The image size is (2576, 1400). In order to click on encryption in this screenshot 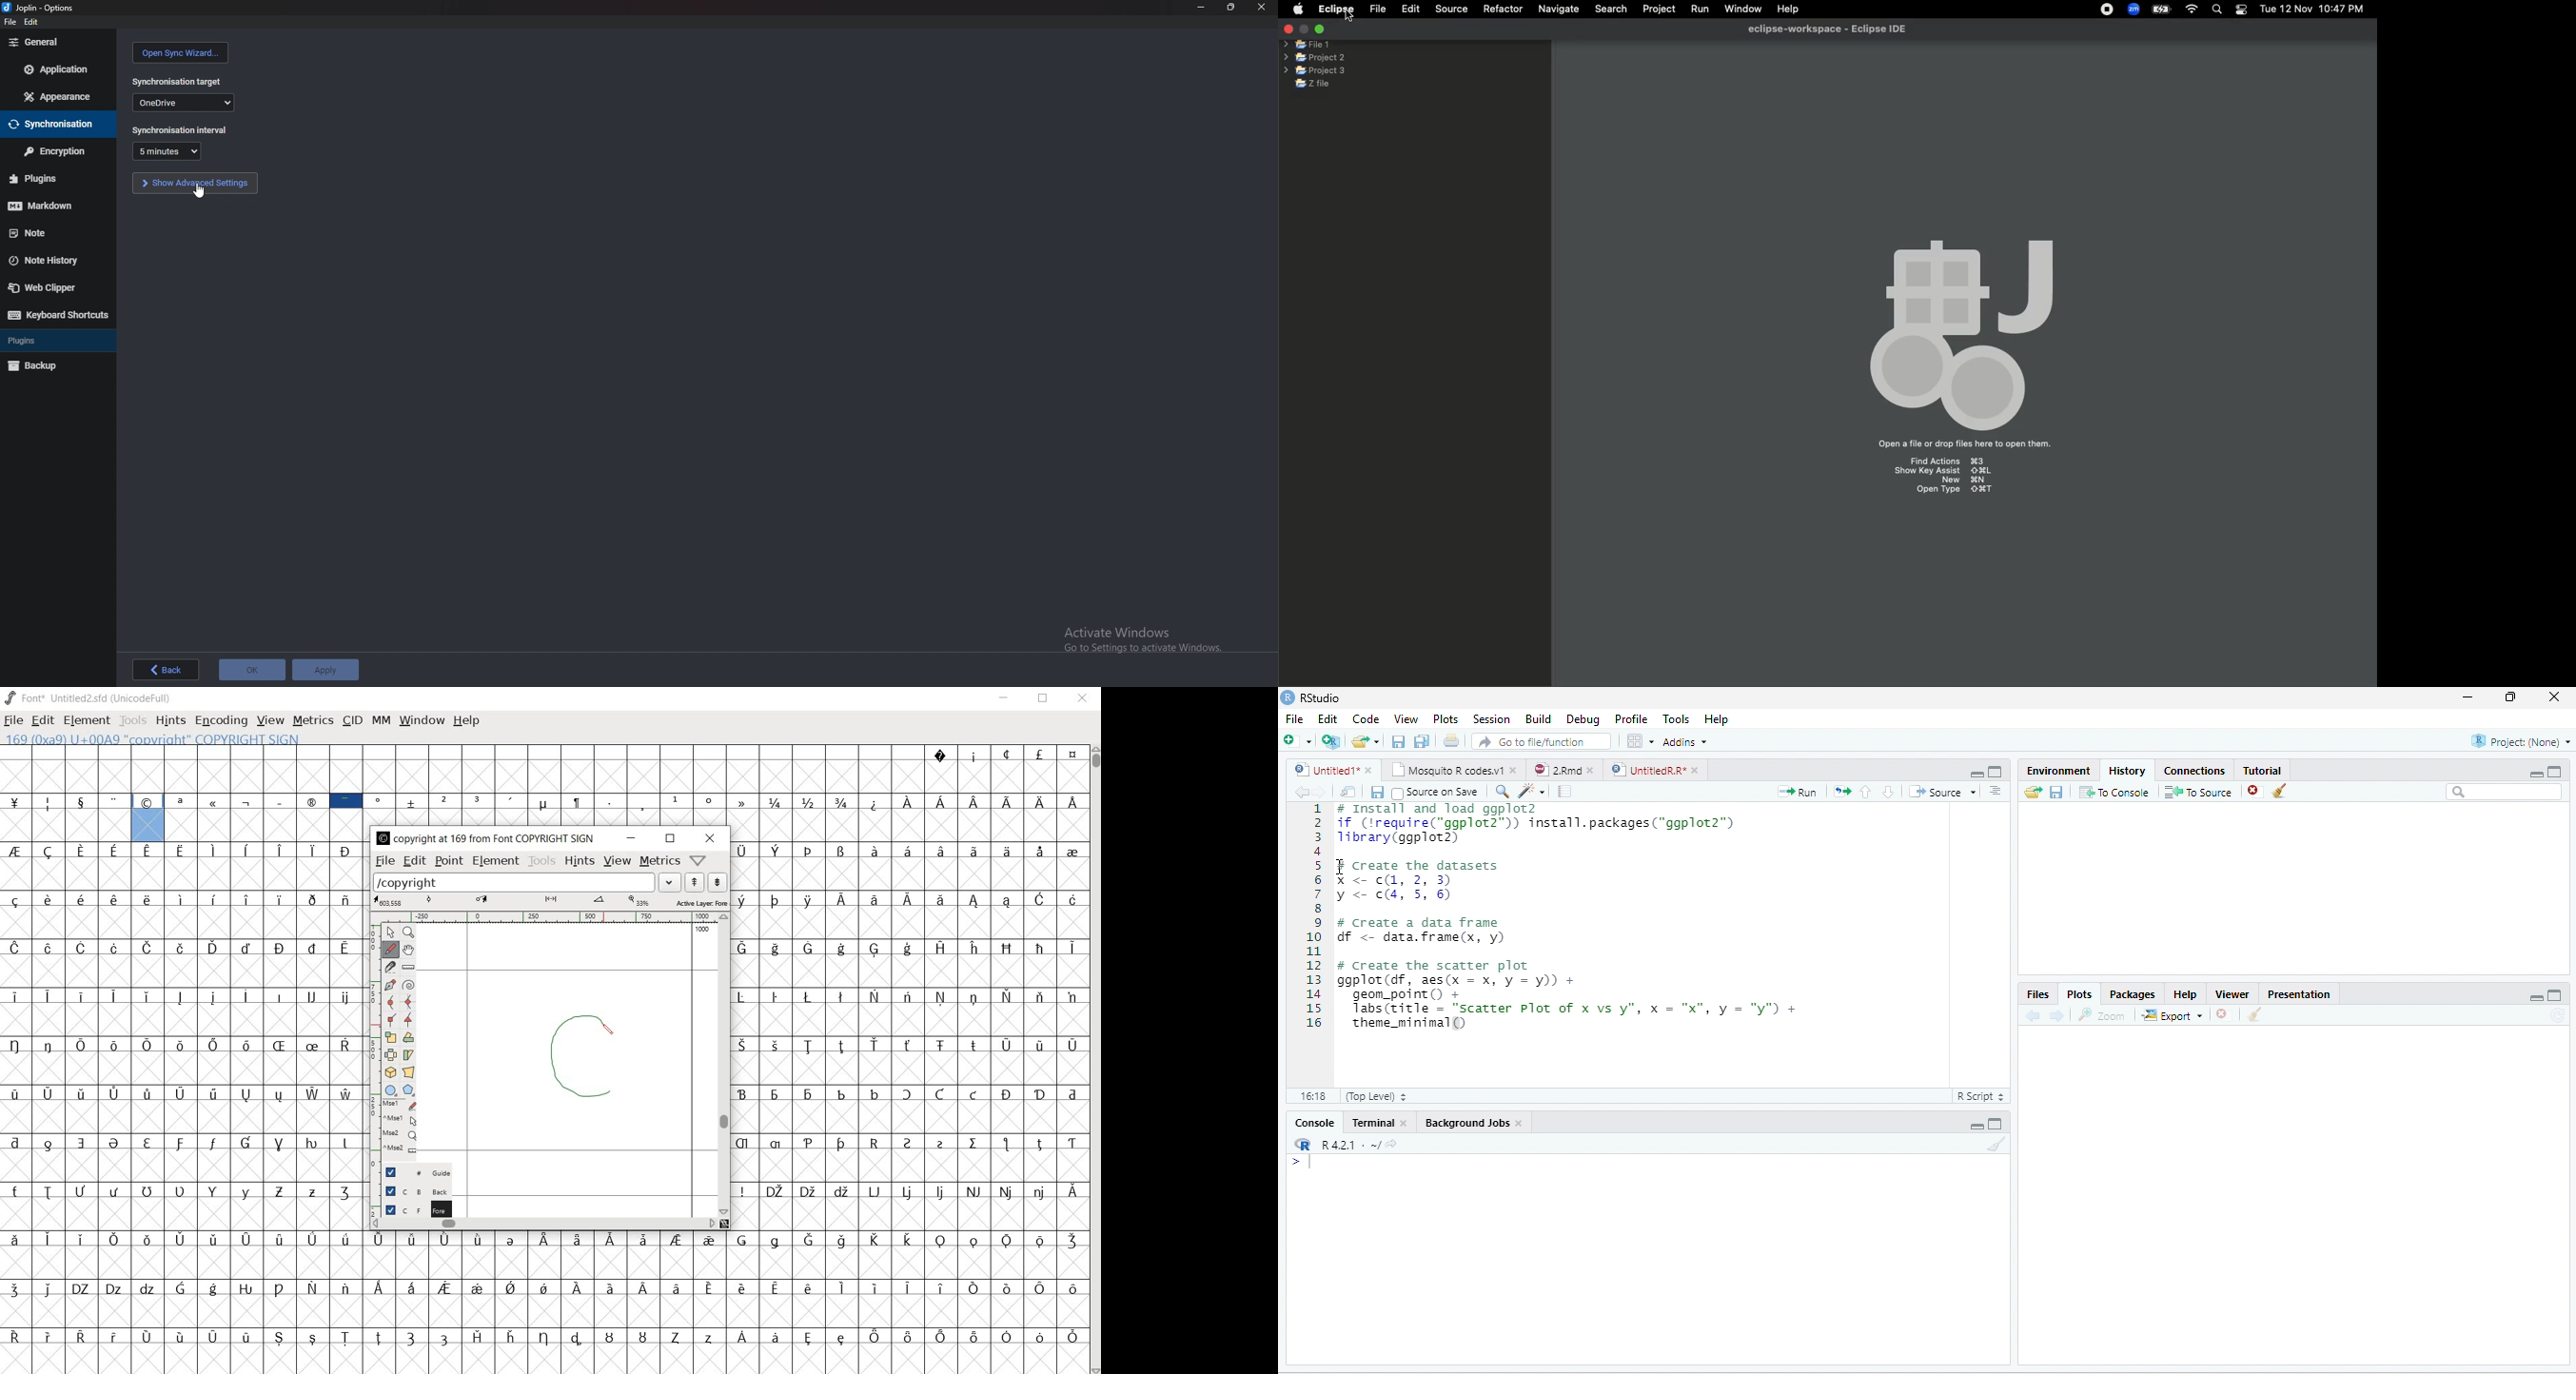, I will do `click(56, 151)`.